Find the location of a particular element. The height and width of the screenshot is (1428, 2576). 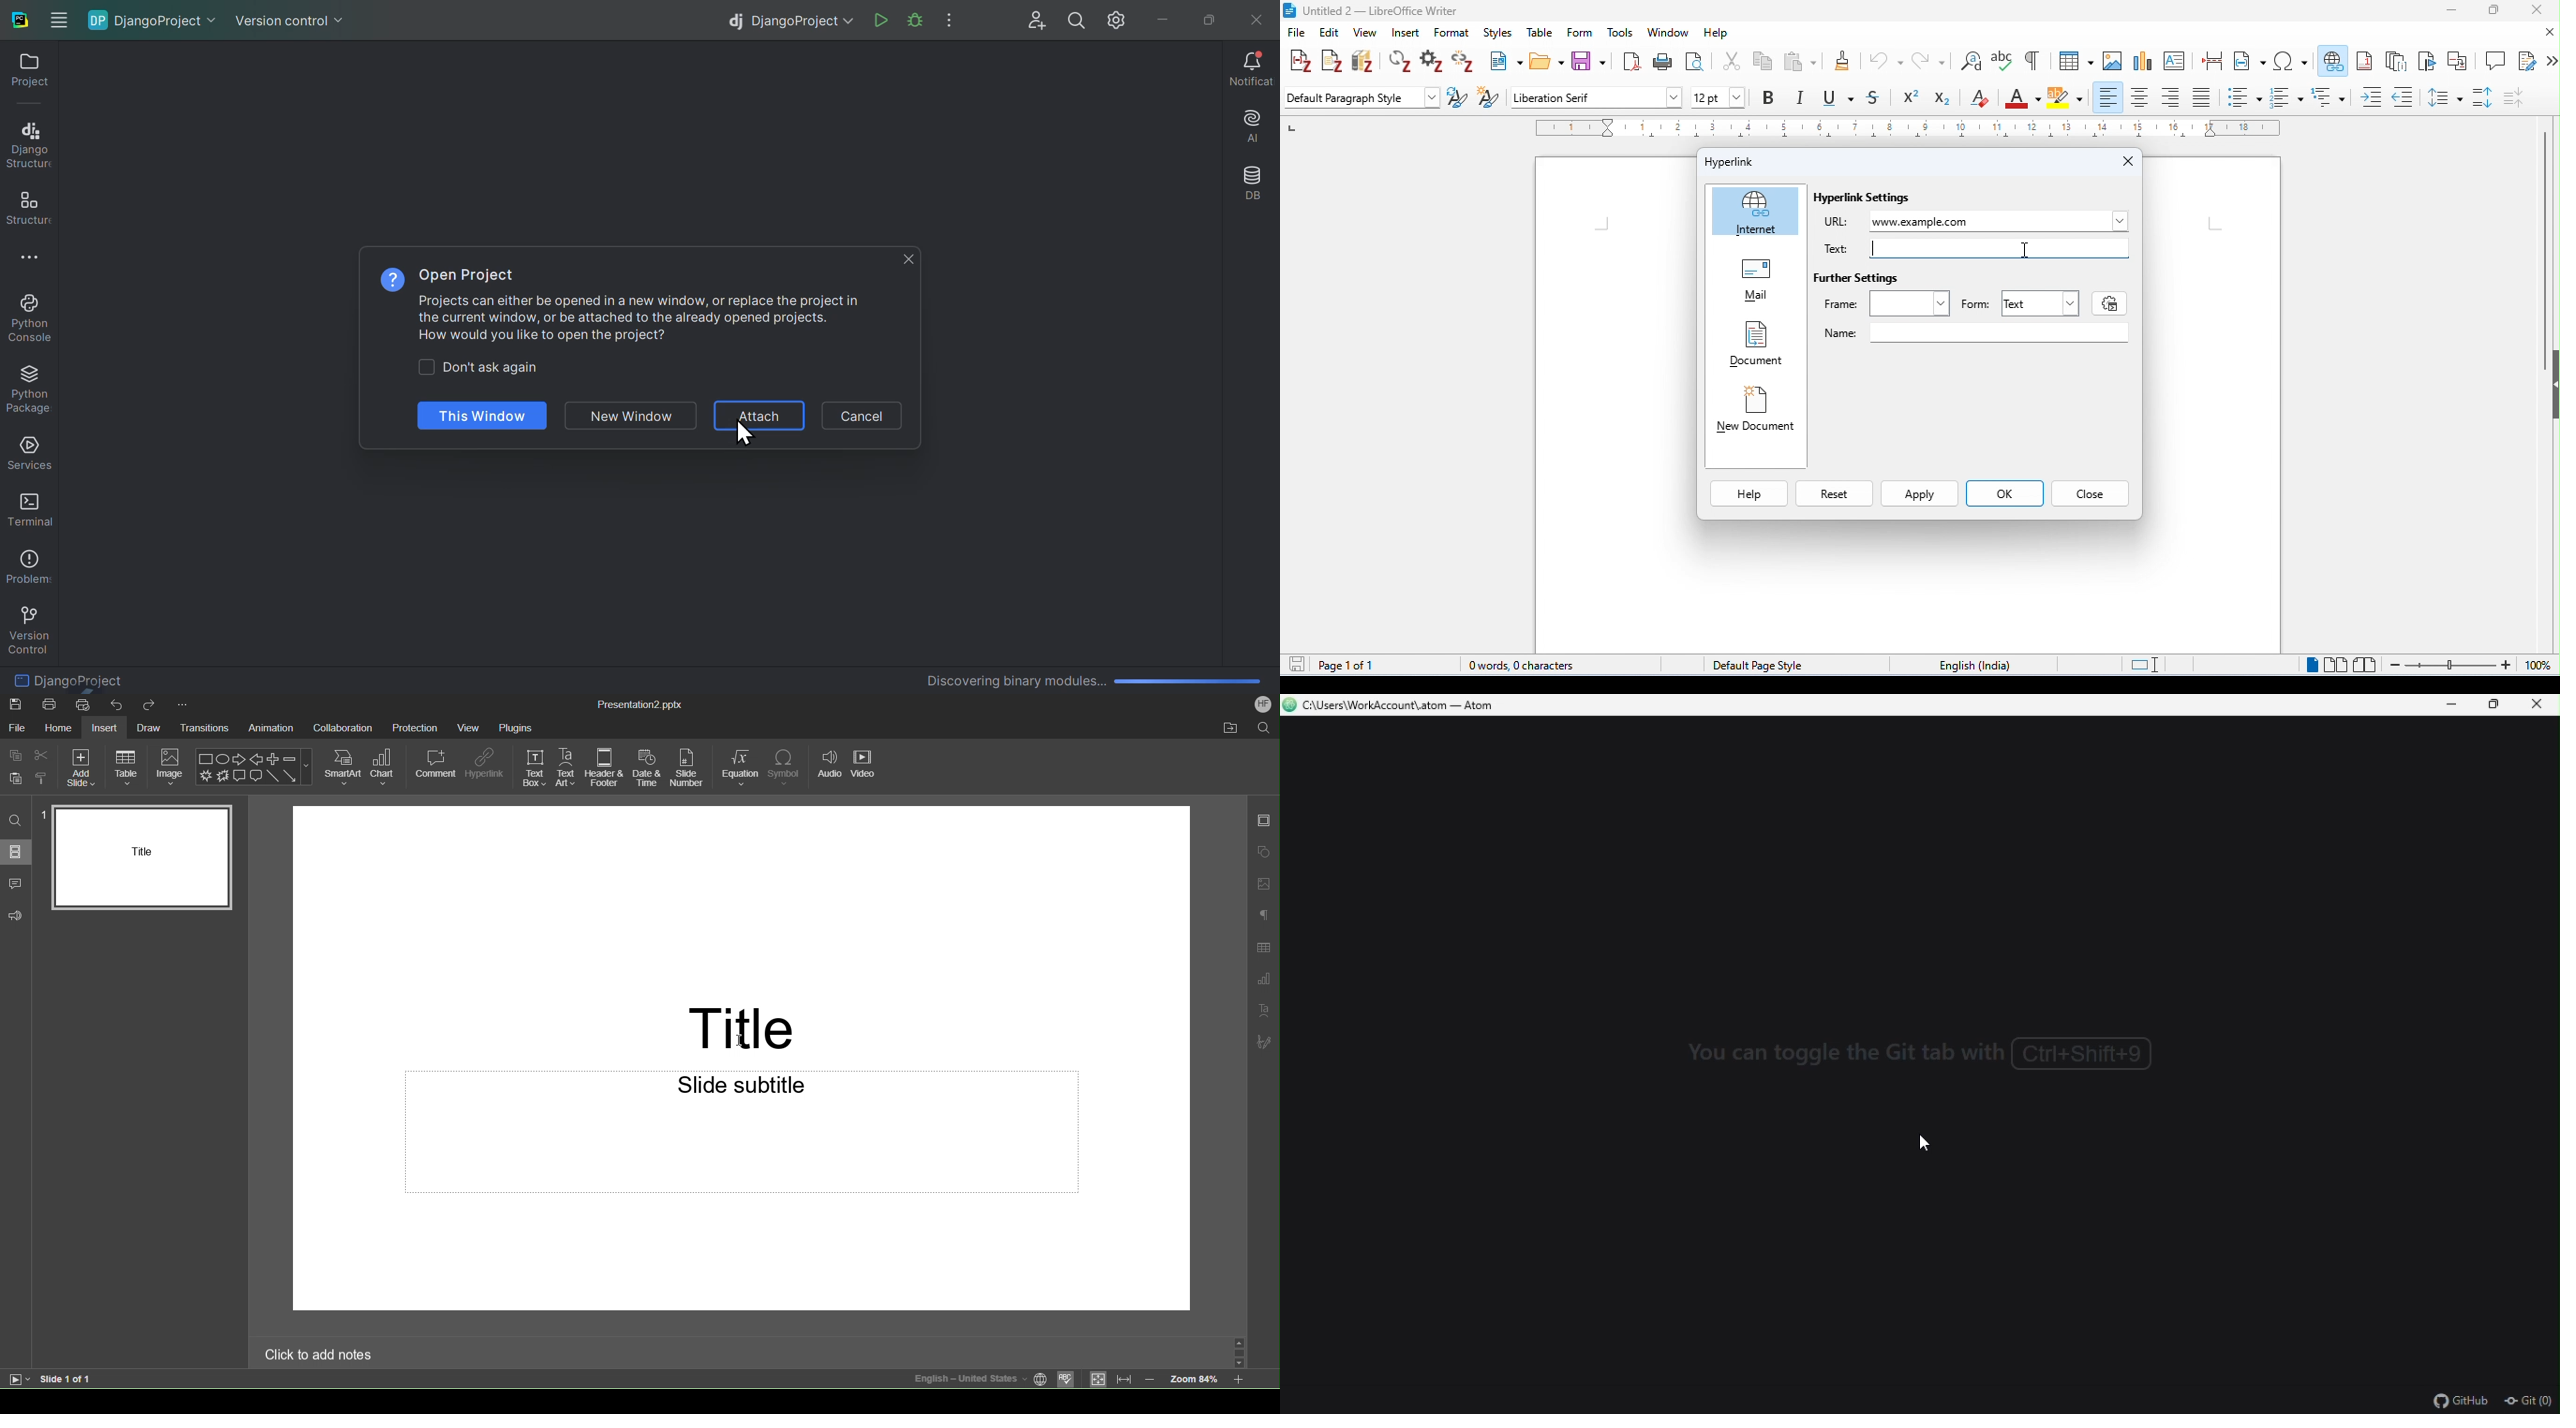

Slide subtitle is located at coordinates (741, 1085).